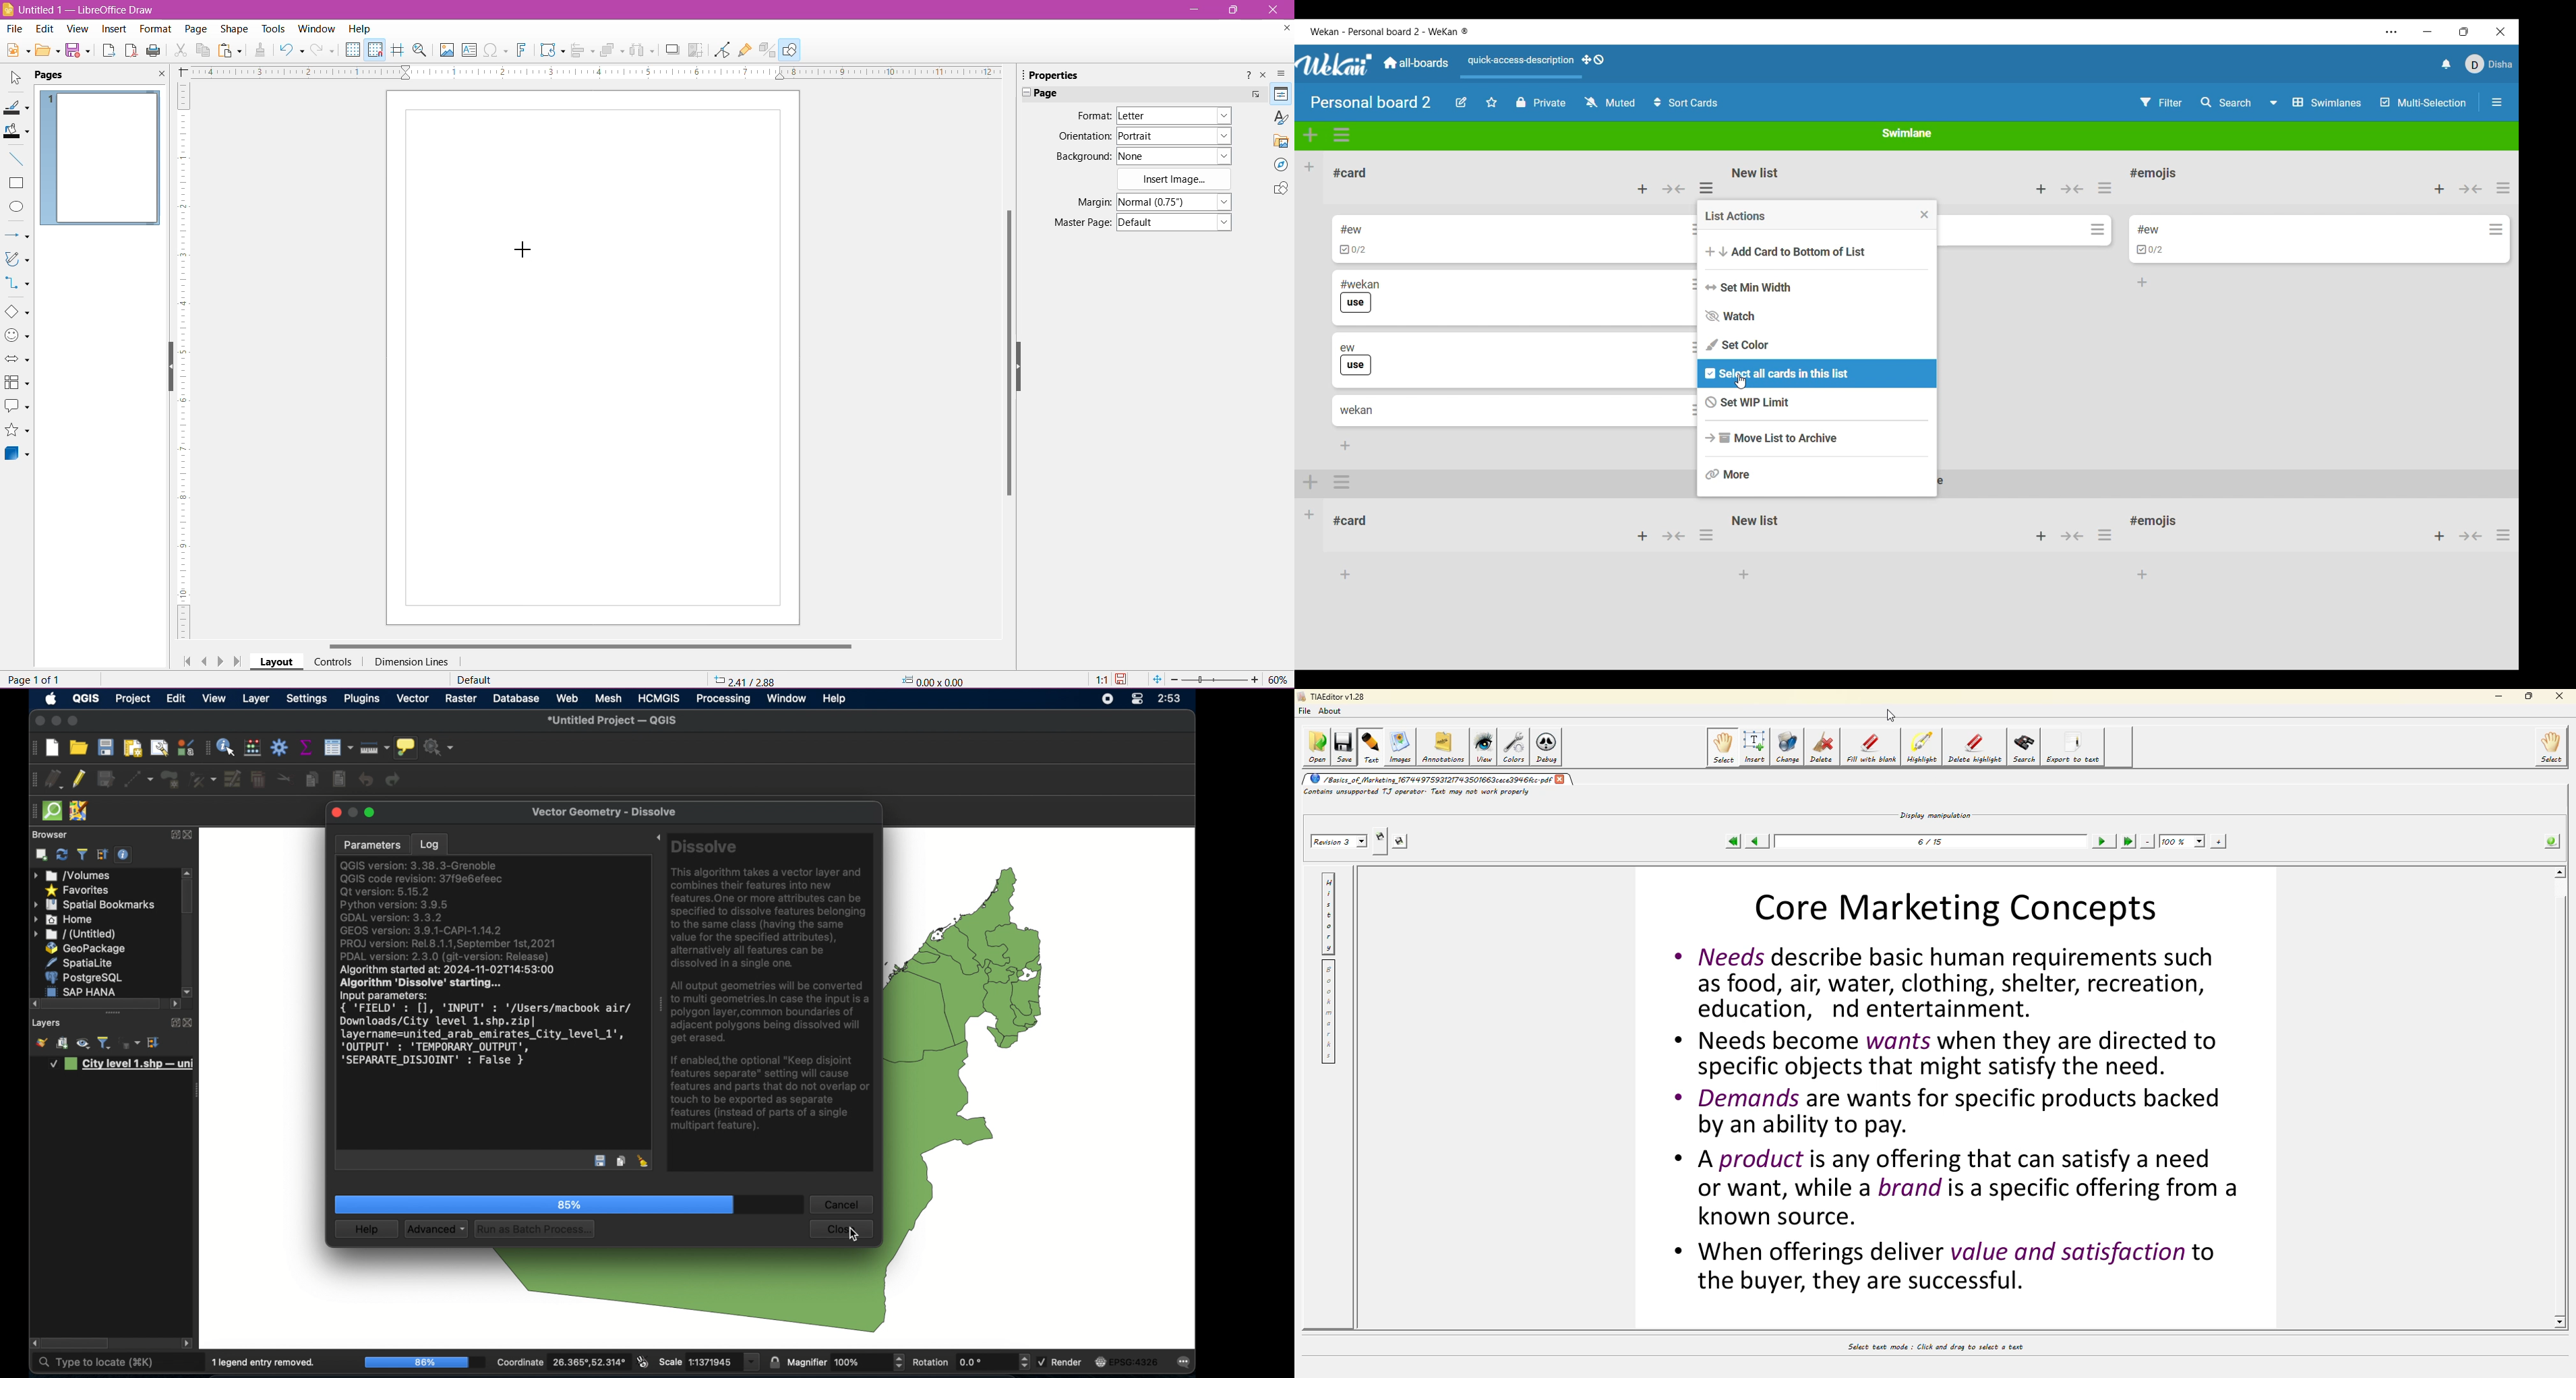 This screenshot has height=1400, width=2576. Describe the element at coordinates (1686, 103) in the screenshot. I see `Sort cards` at that location.